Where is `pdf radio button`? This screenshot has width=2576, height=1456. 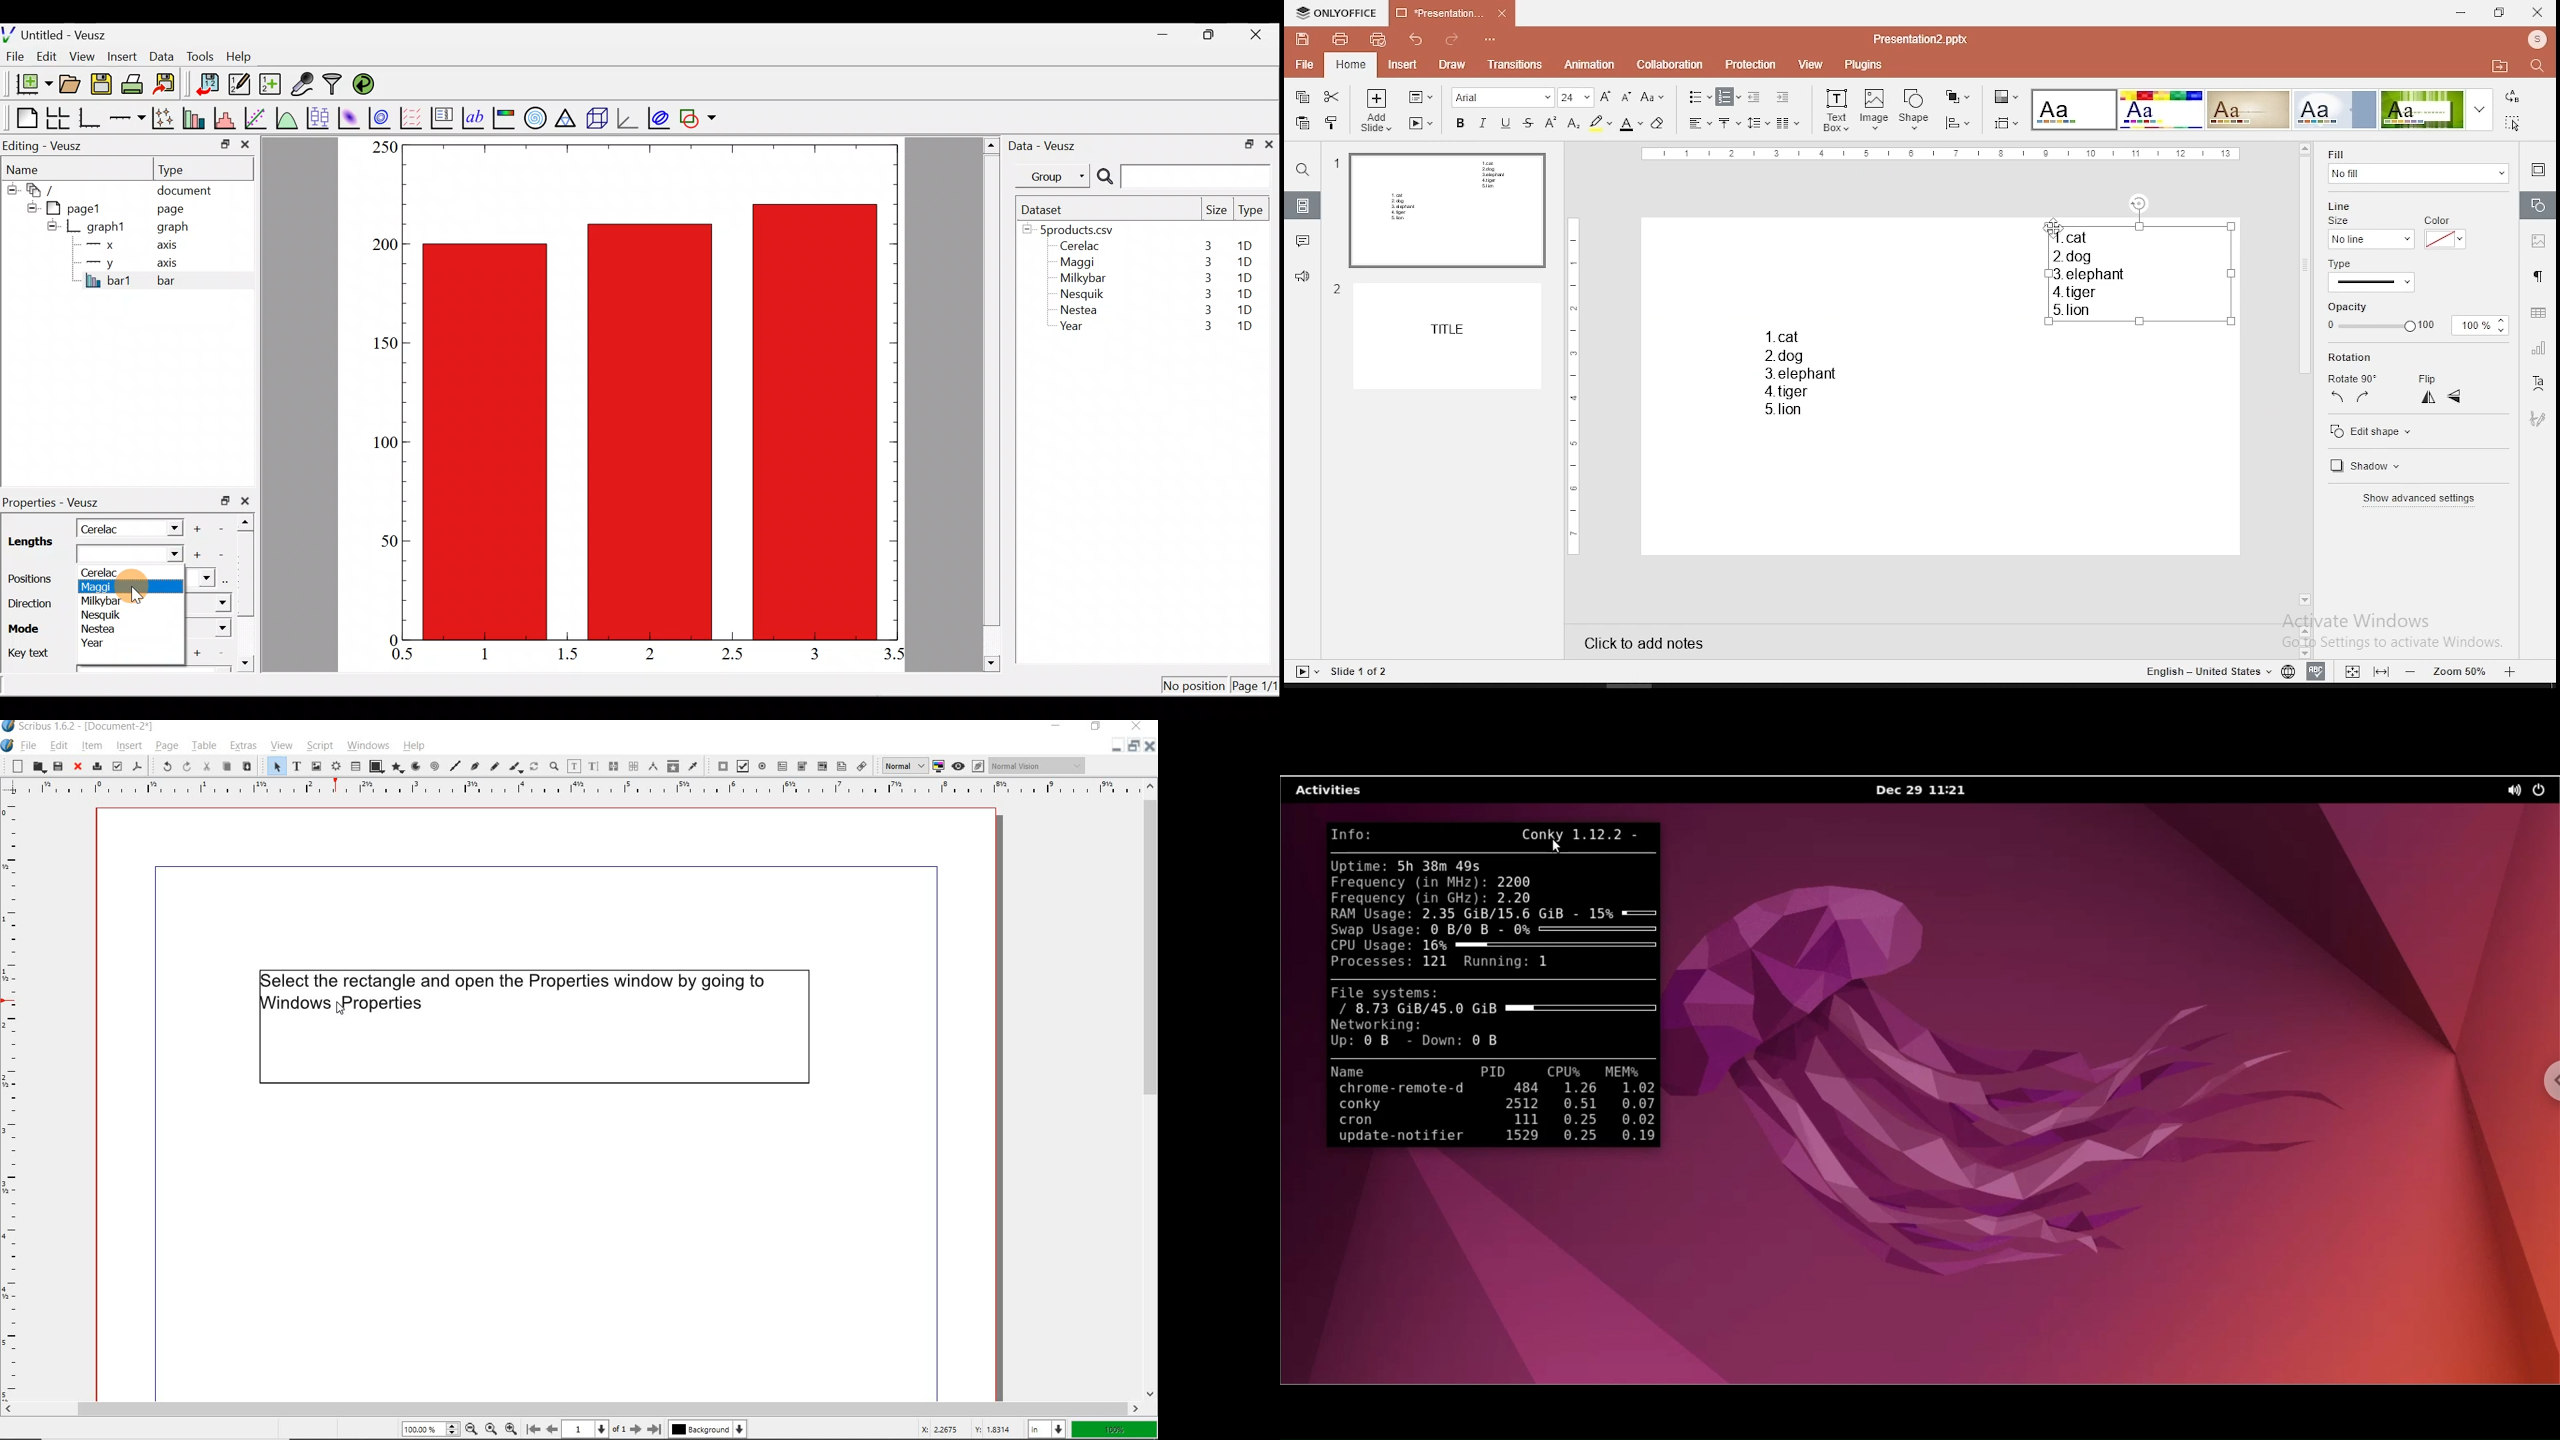 pdf radio button is located at coordinates (762, 766).